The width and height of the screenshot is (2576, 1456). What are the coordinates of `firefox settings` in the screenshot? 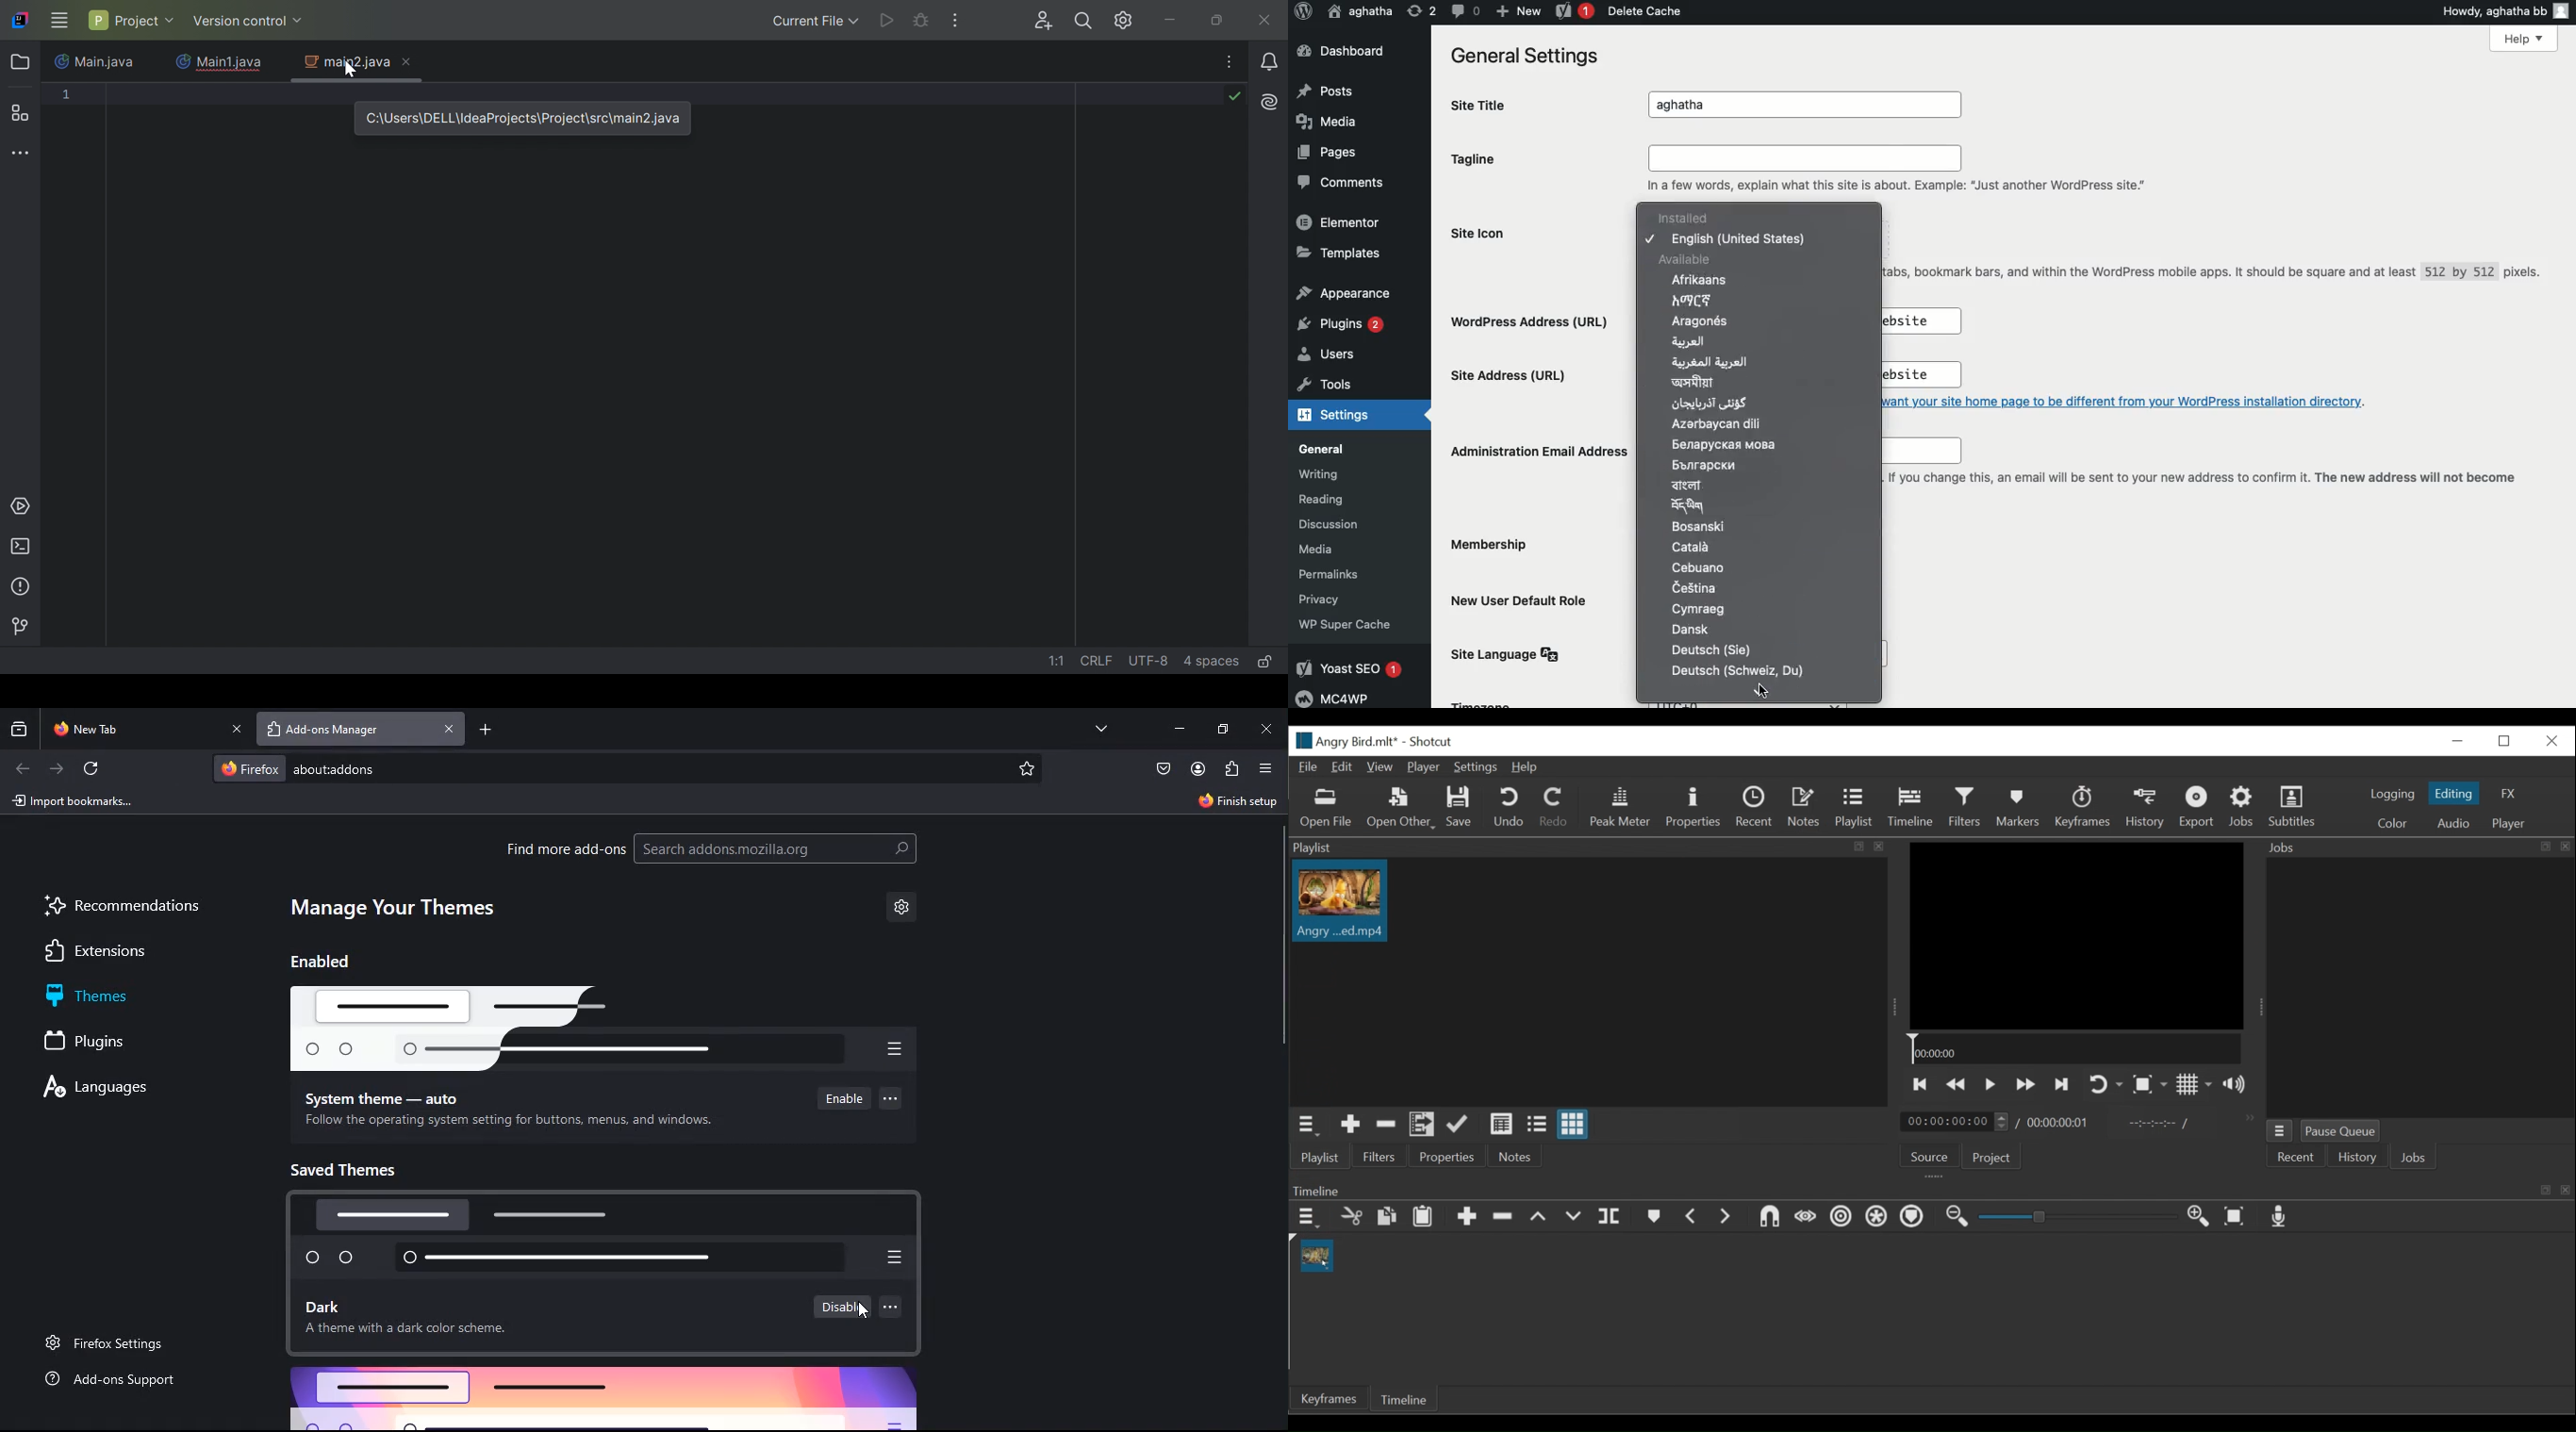 It's located at (119, 1338).